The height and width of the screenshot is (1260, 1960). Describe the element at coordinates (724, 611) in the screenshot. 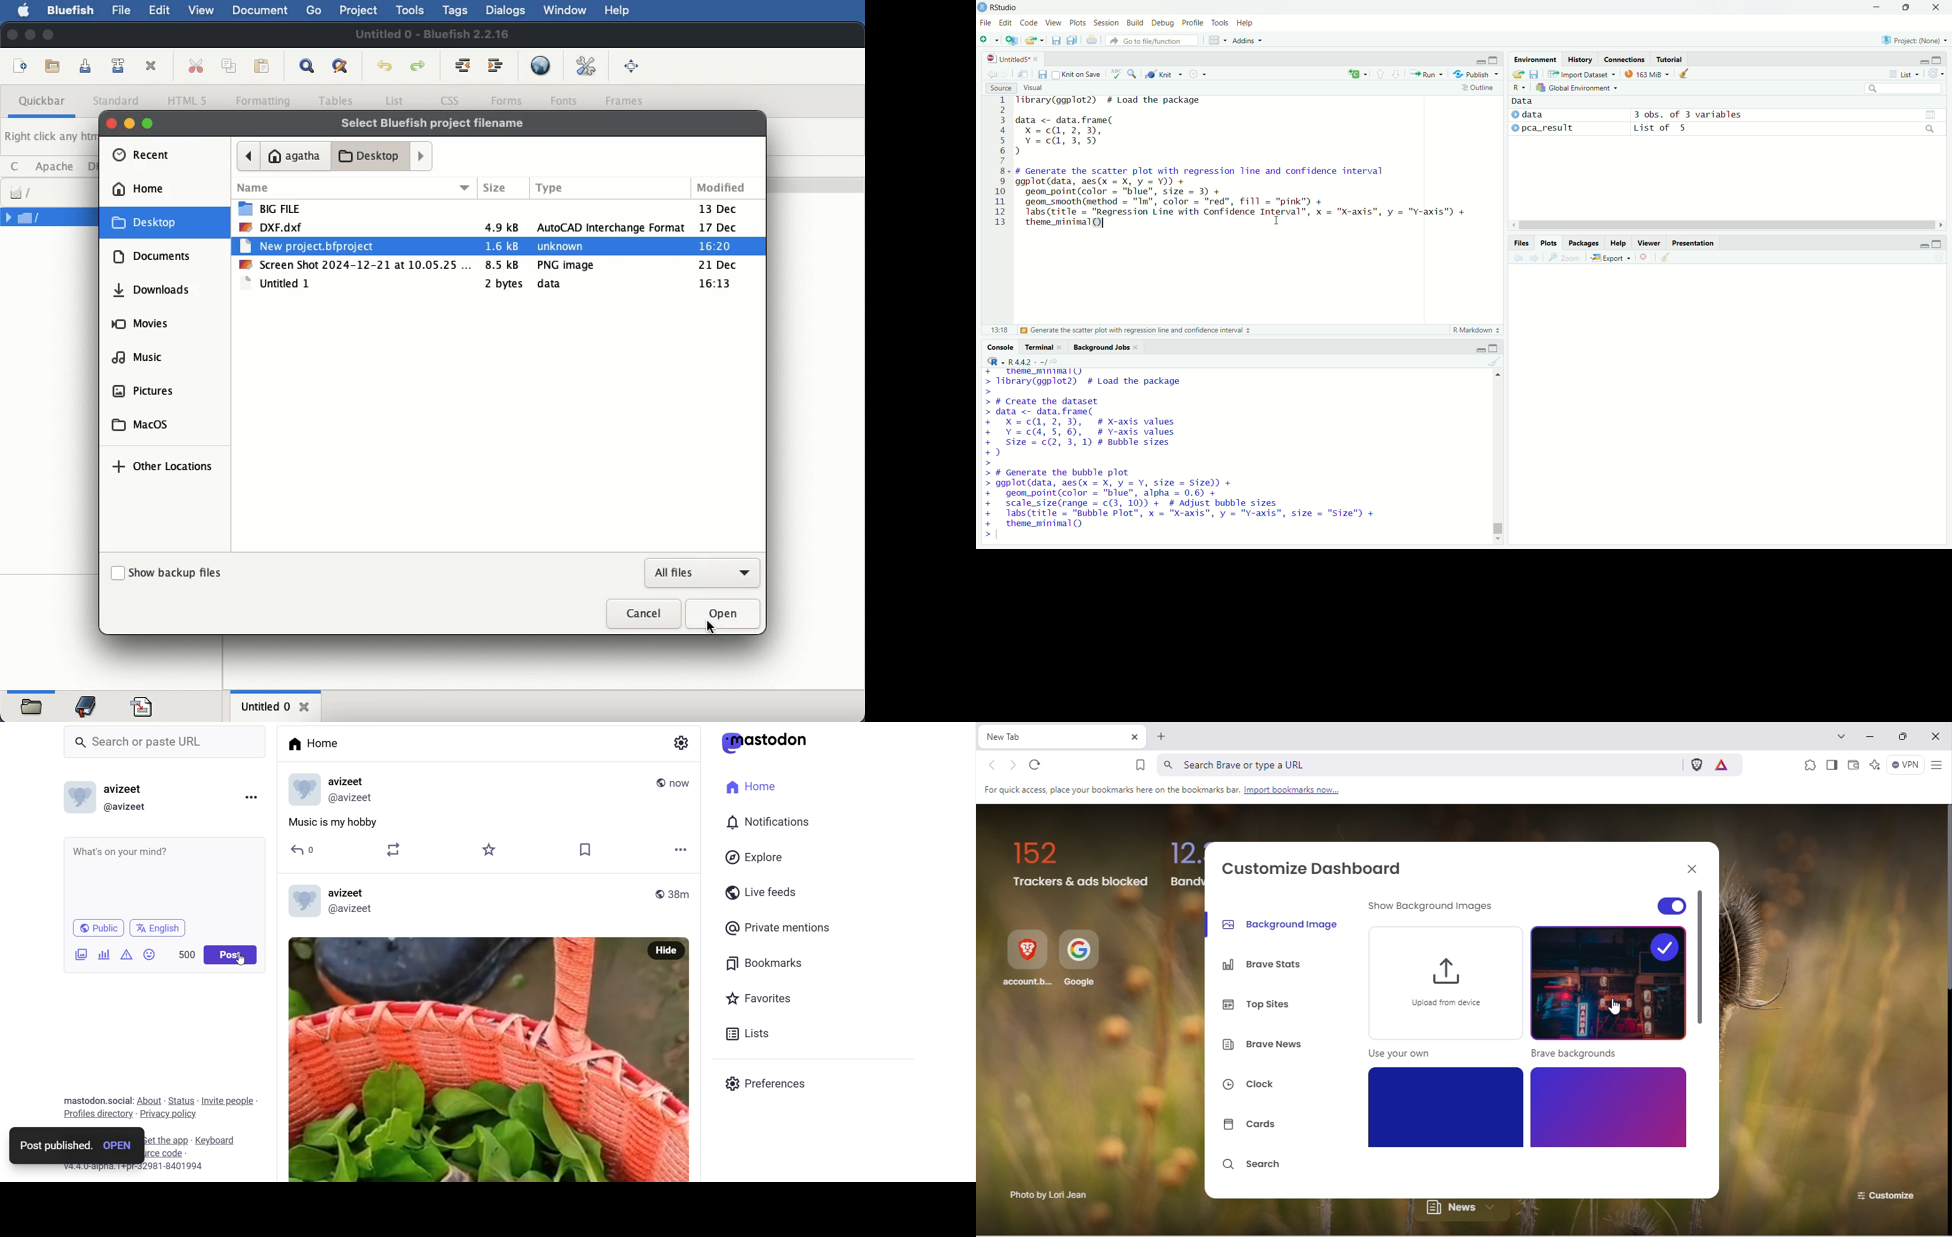

I see `open` at that location.